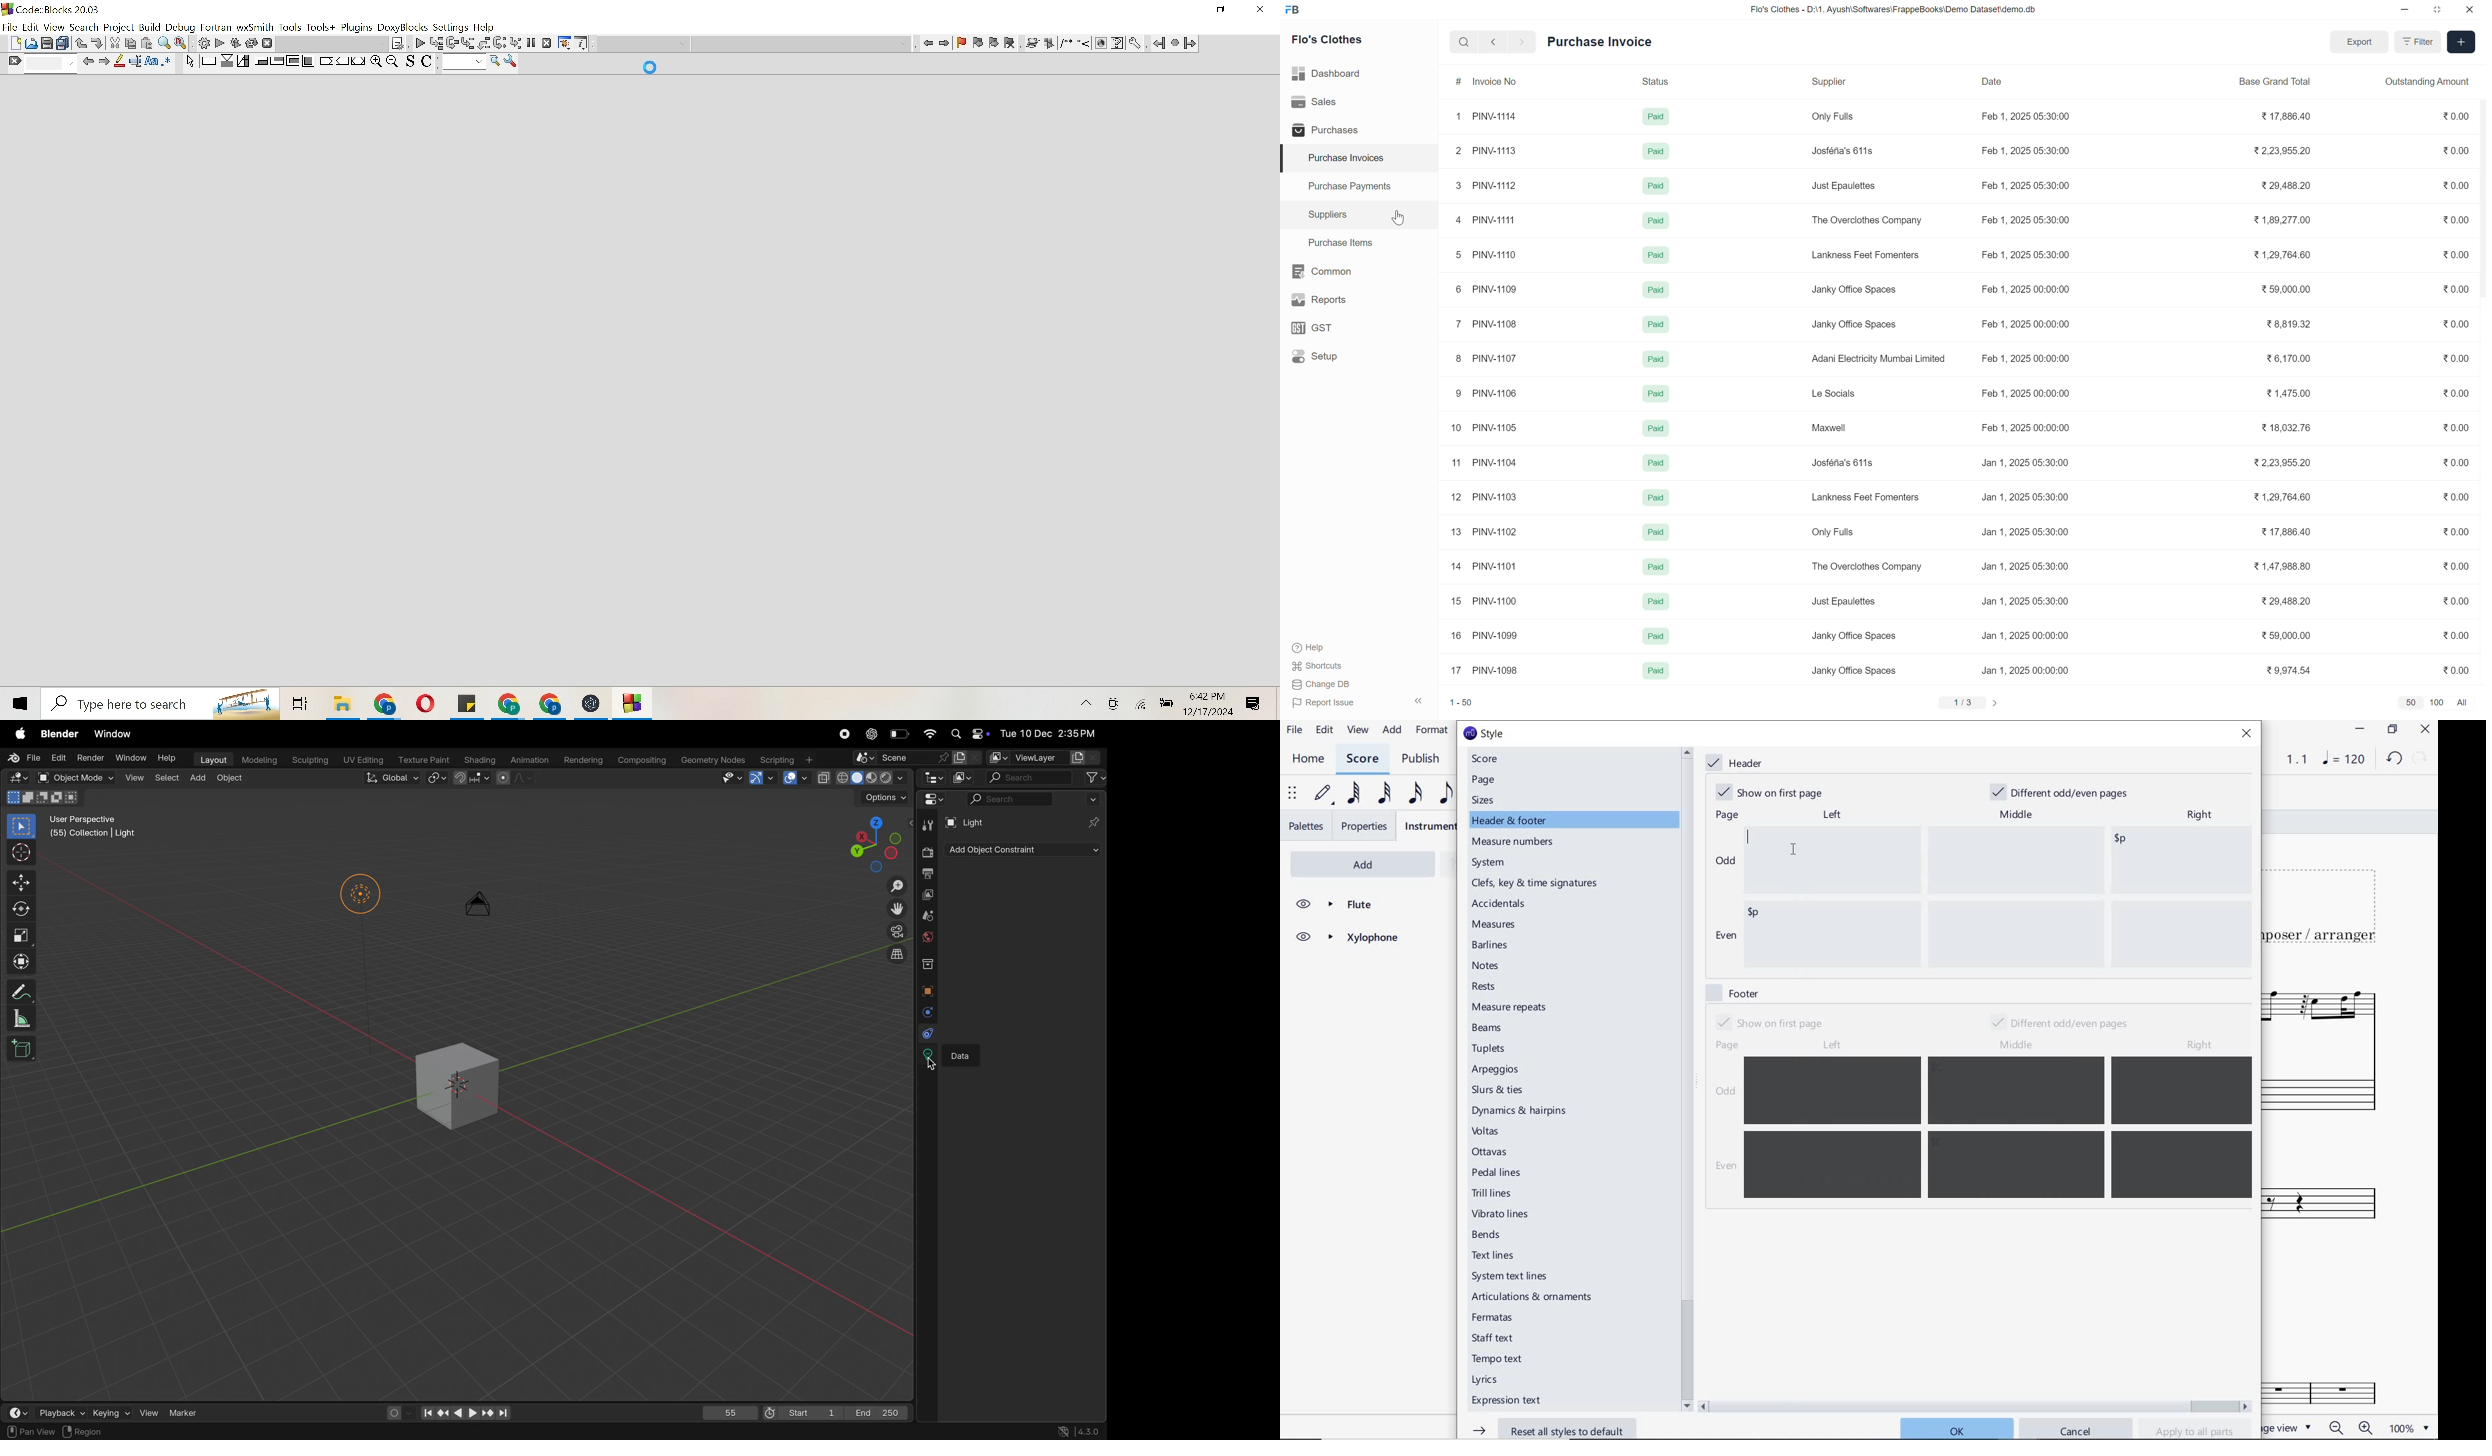  What do you see at coordinates (2457, 186) in the screenshot?
I see `0.00` at bounding box center [2457, 186].